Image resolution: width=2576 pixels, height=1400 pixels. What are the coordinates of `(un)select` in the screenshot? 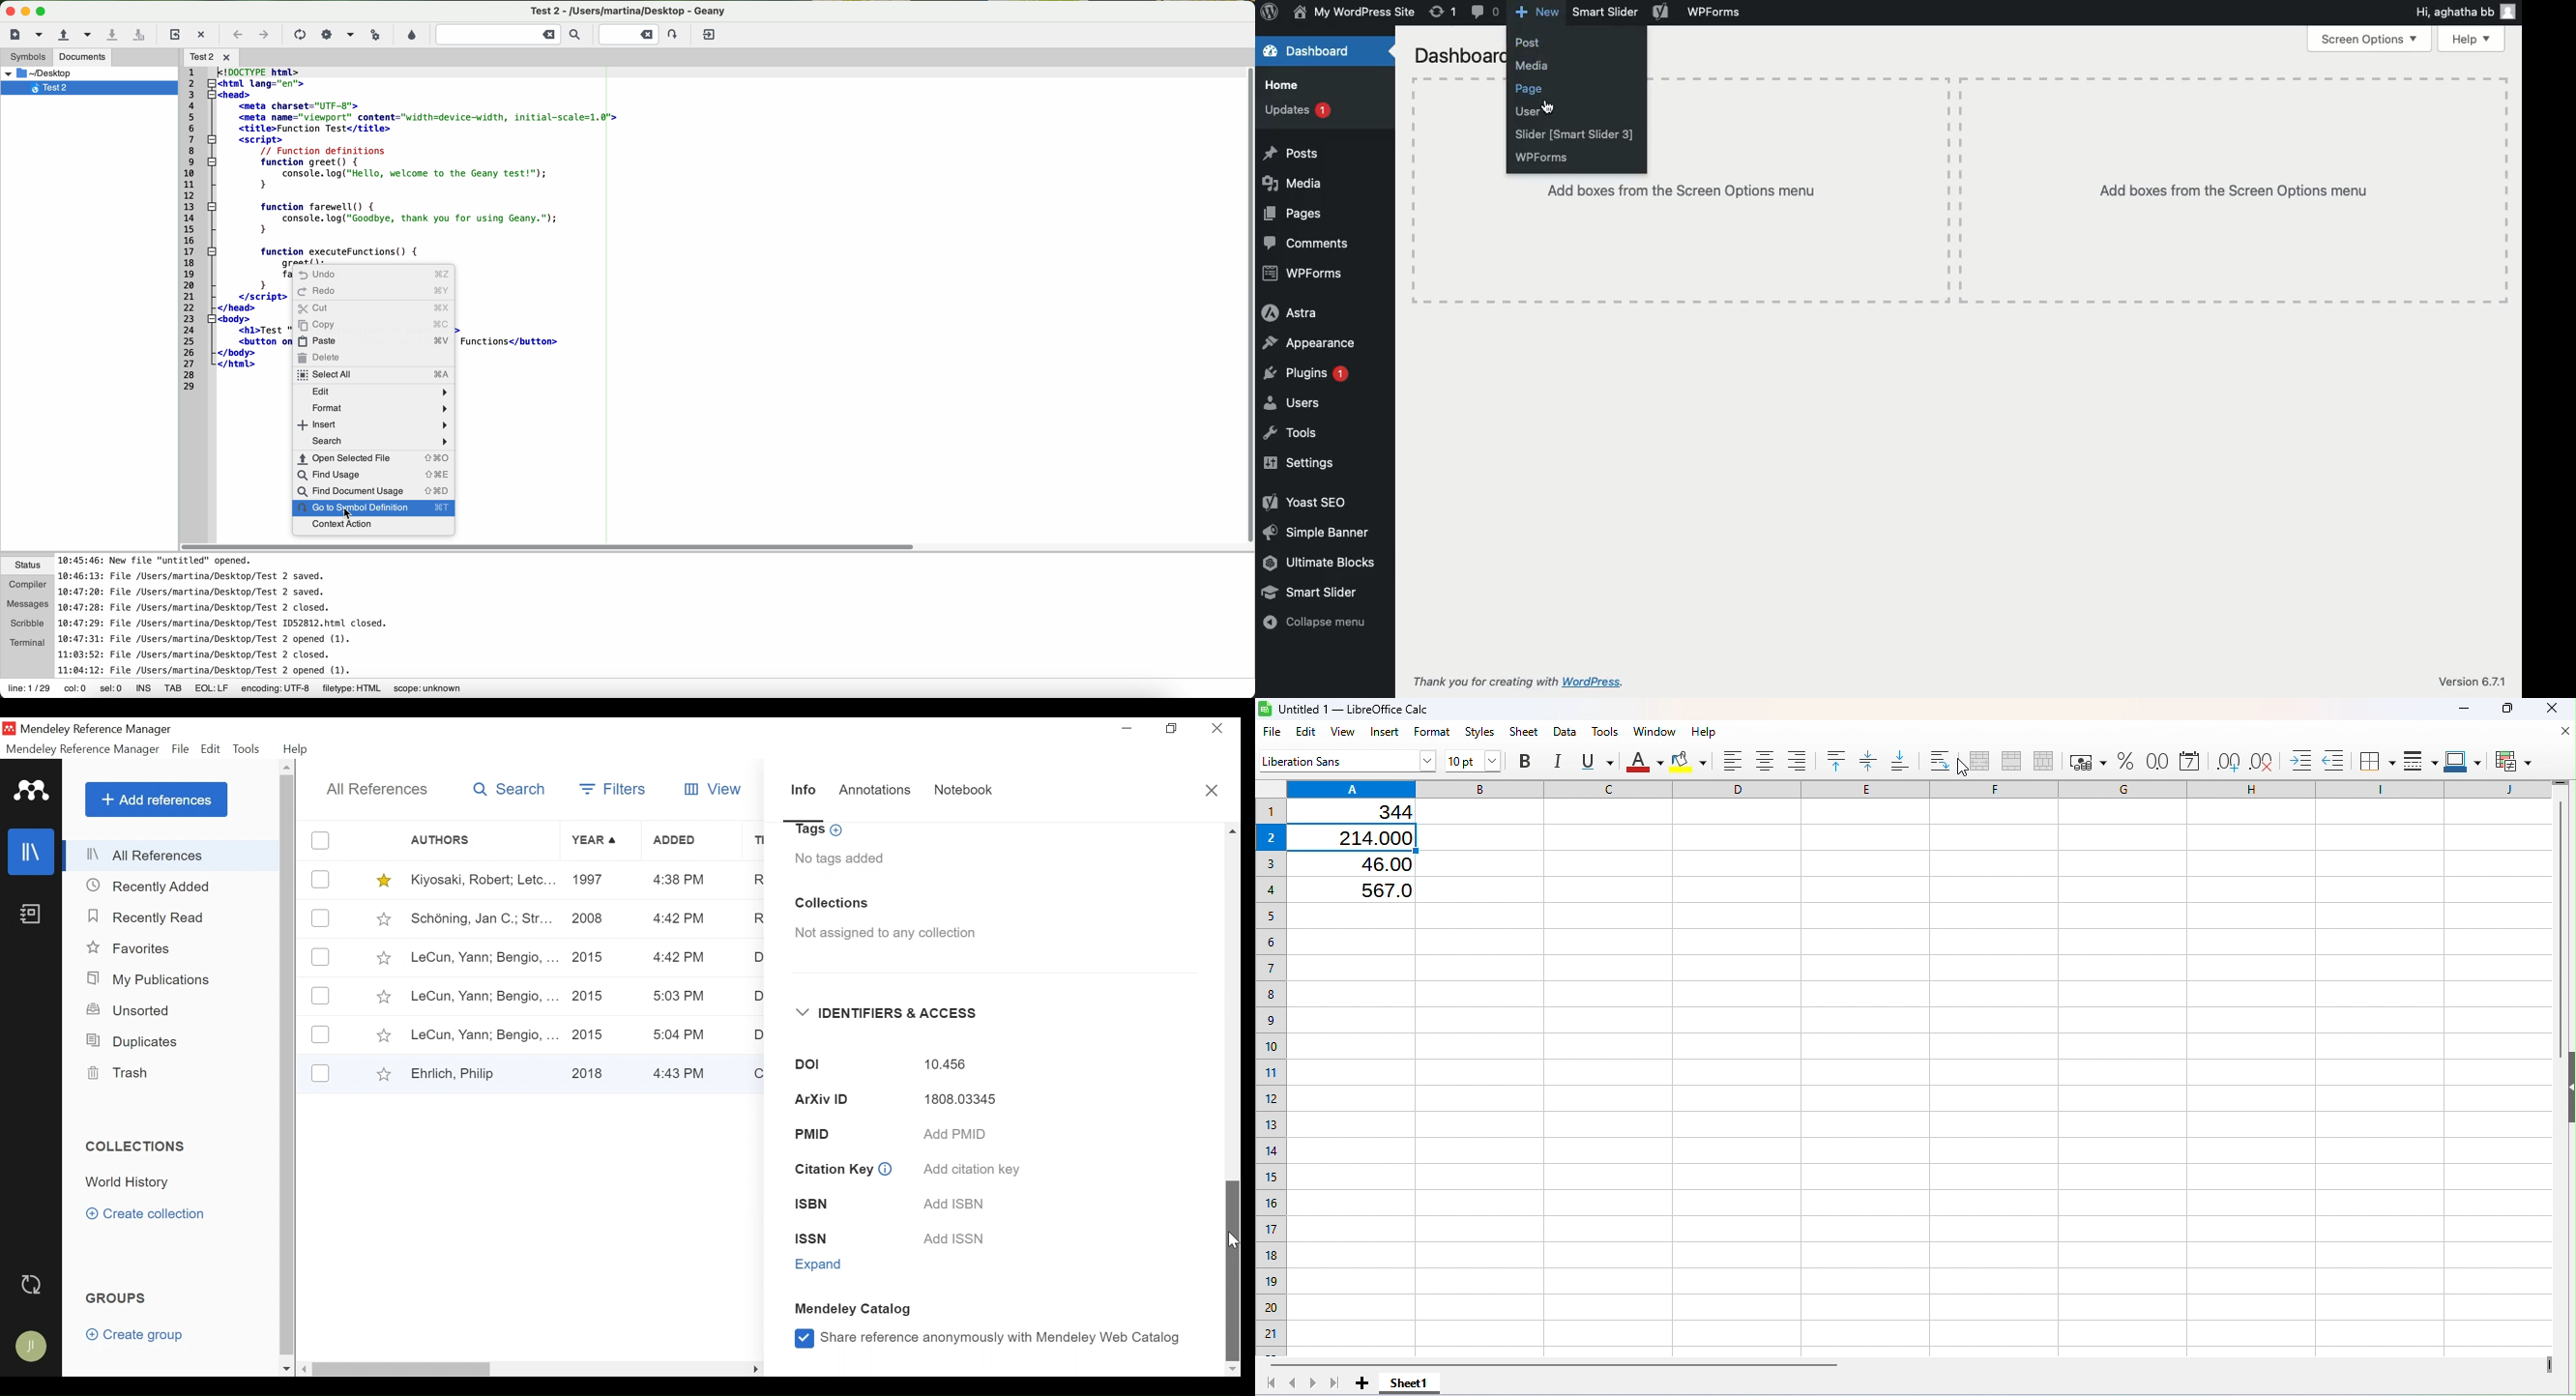 It's located at (323, 957).